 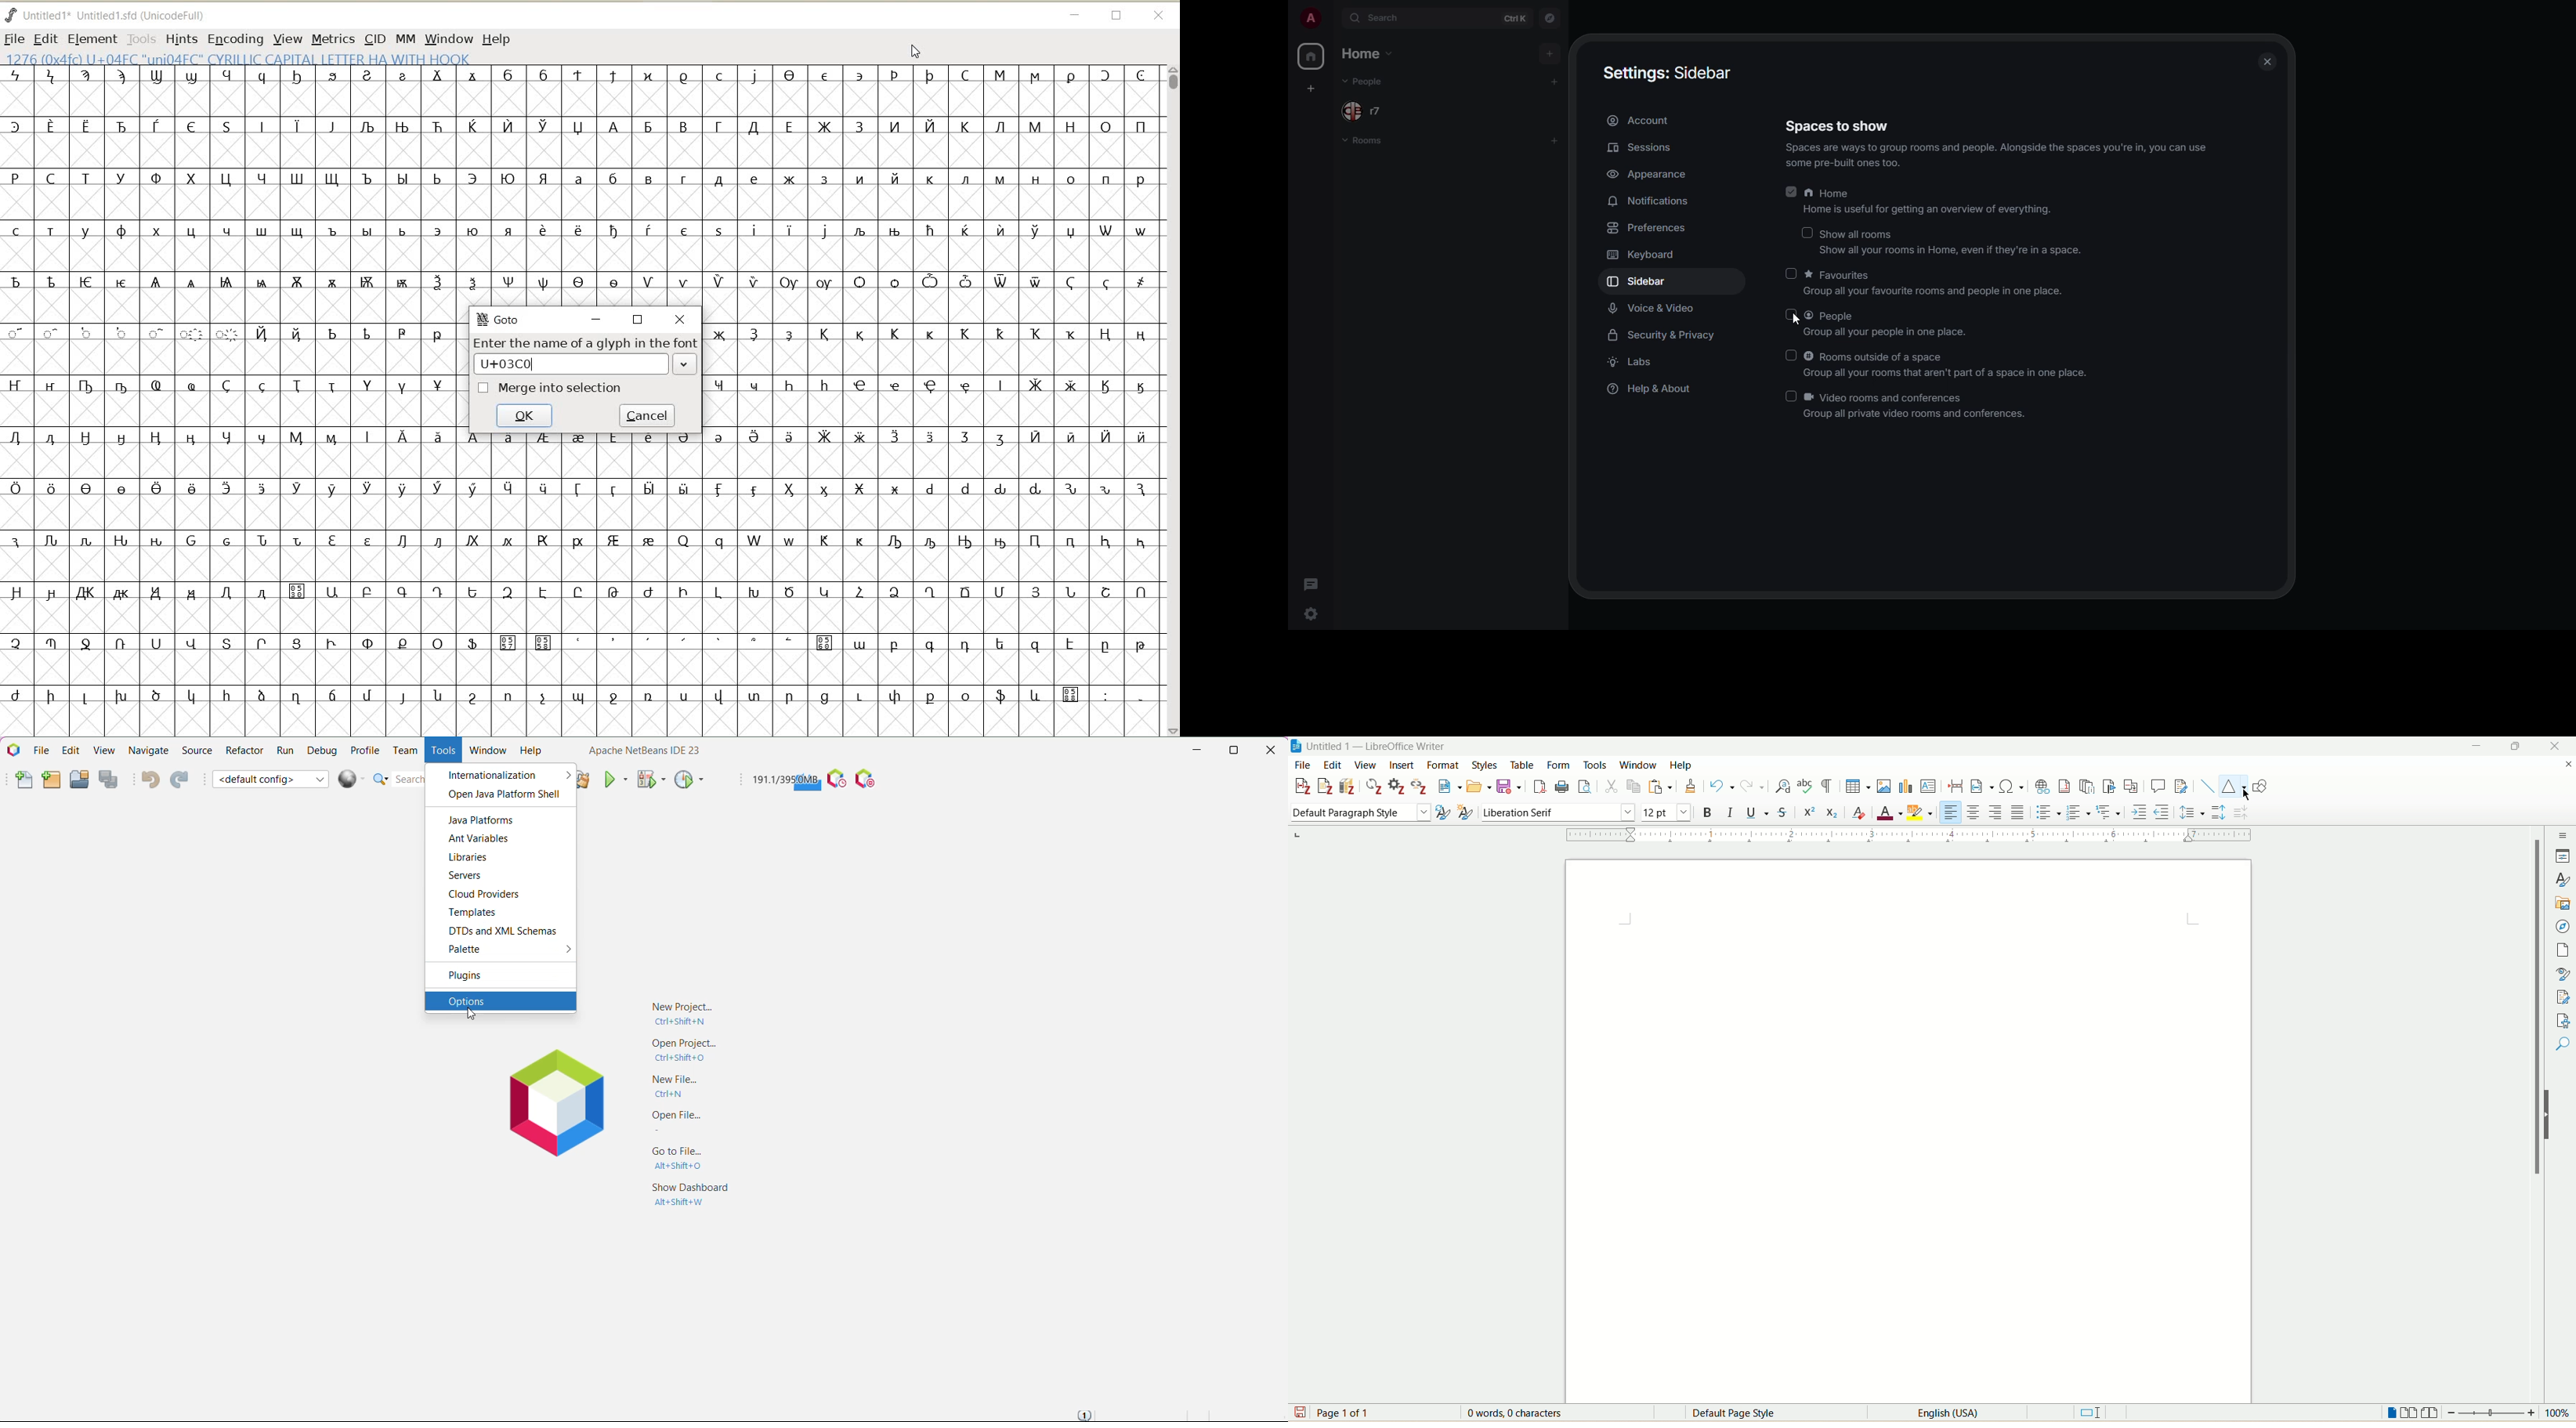 I want to click on close, so click(x=2553, y=747).